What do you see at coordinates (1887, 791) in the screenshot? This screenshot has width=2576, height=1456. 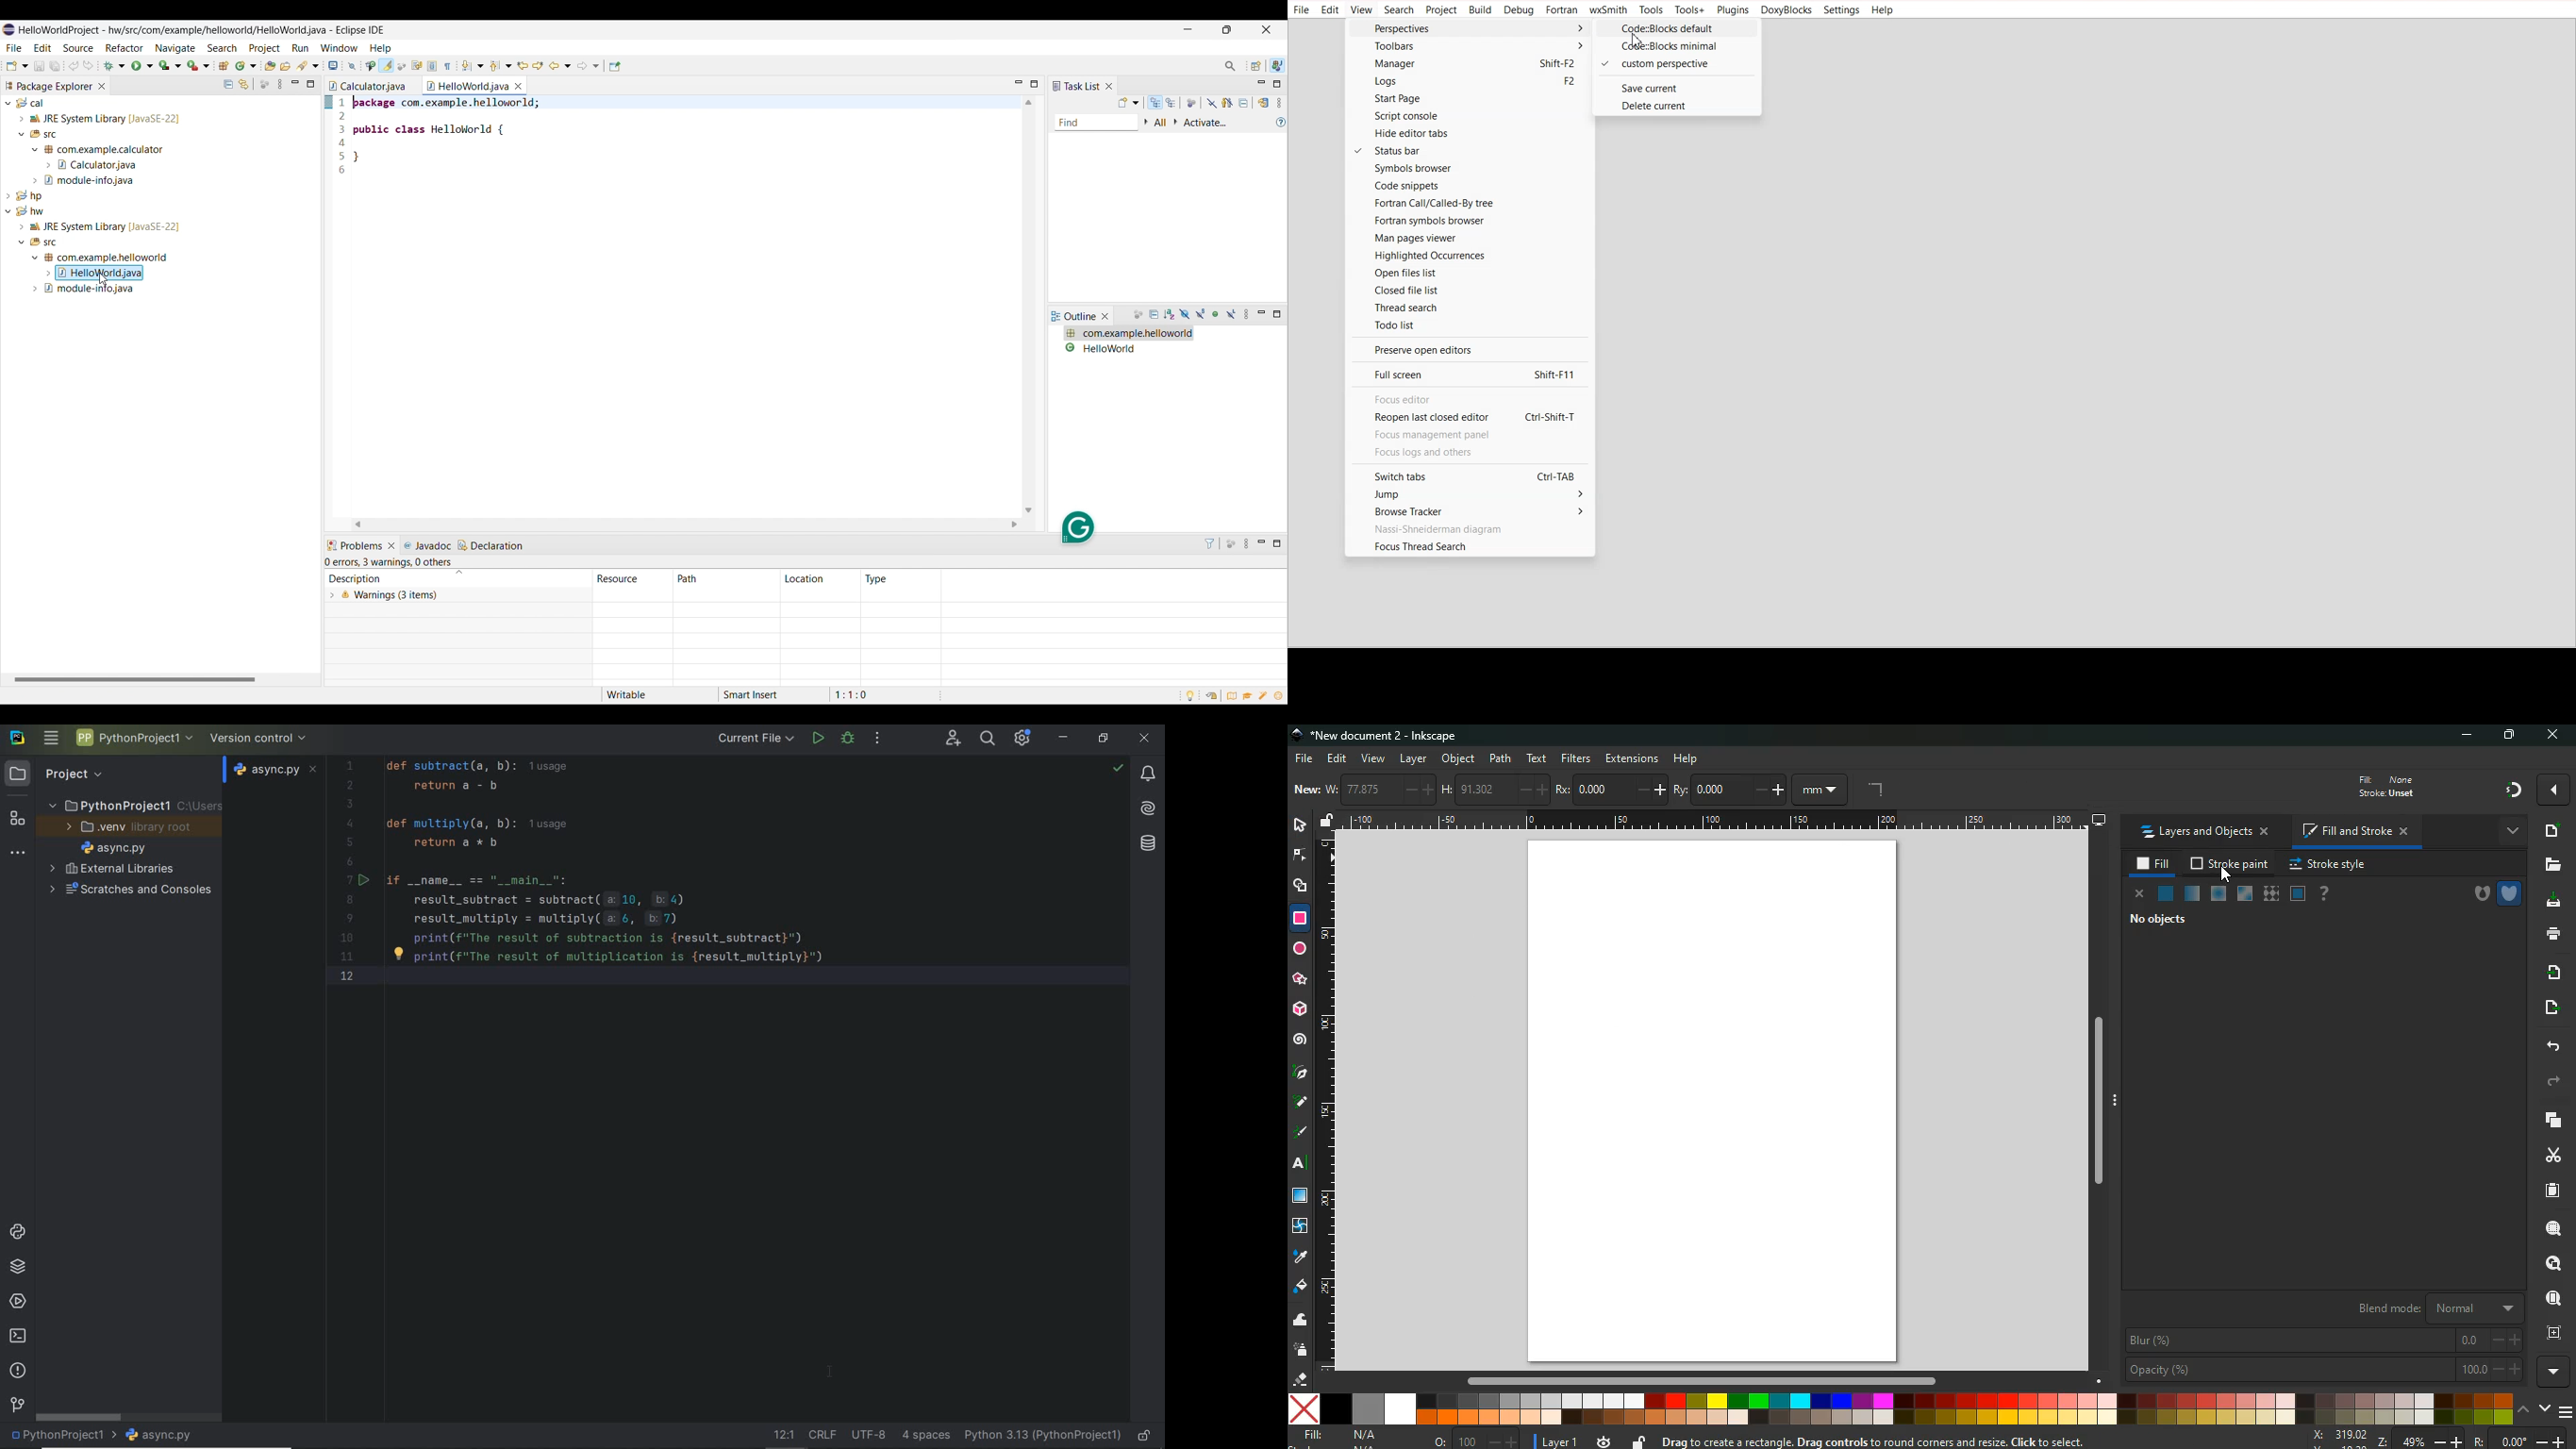 I see `angle` at bounding box center [1887, 791].